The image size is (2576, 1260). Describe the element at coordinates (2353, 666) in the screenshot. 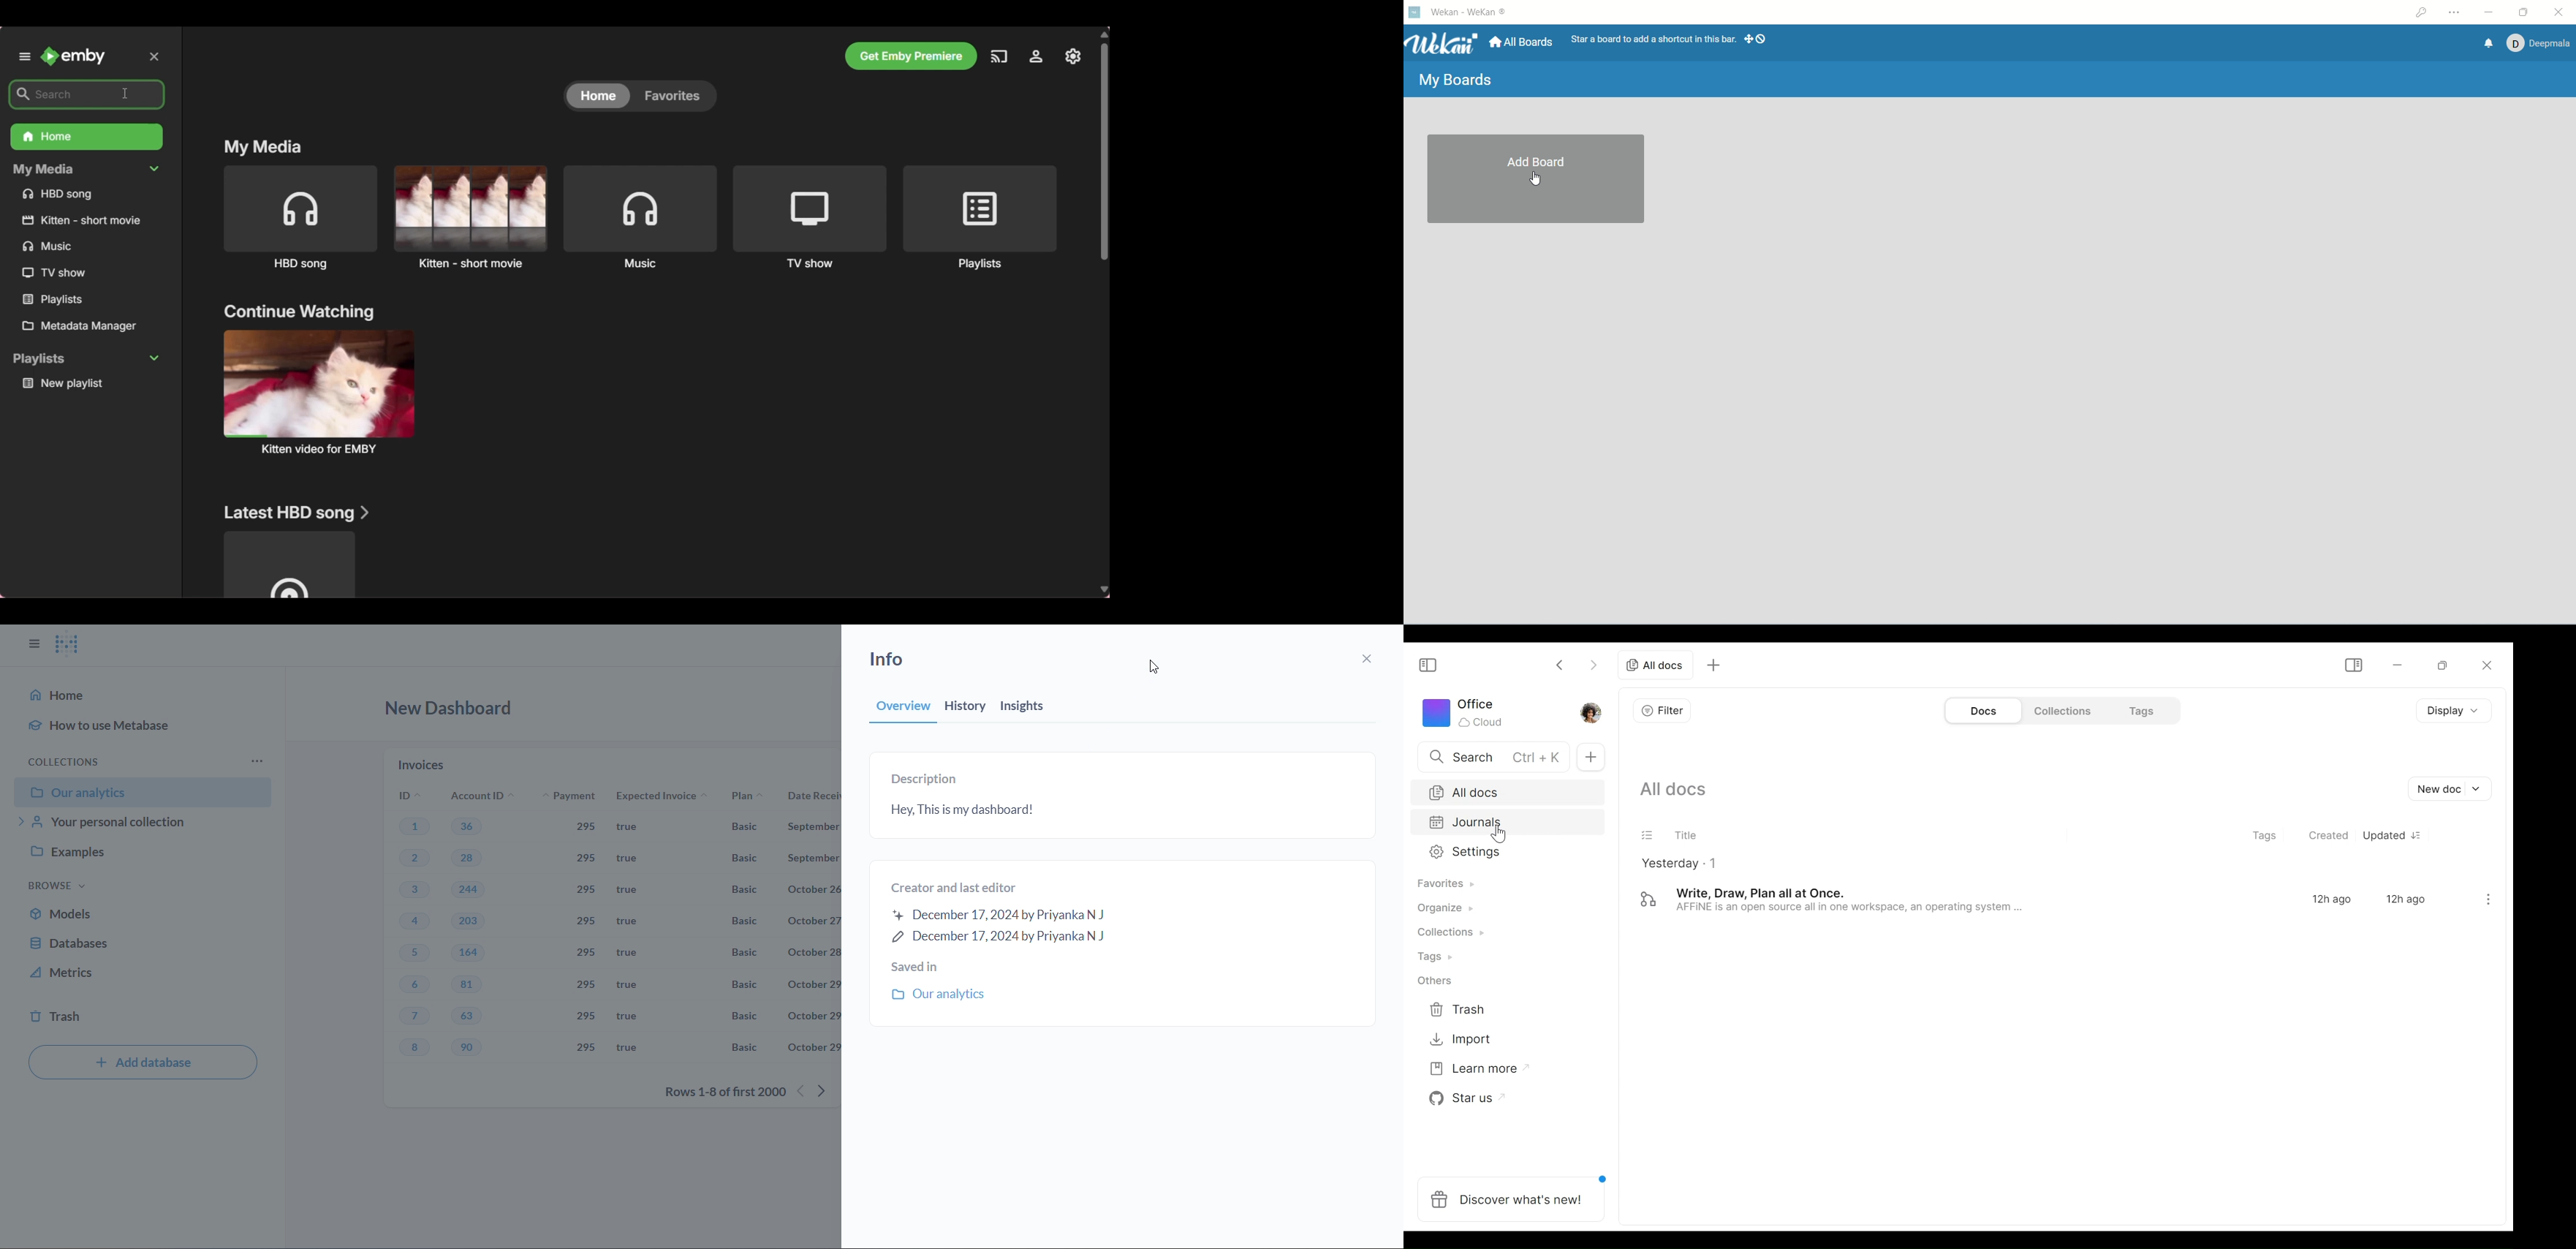

I see `Show/Hide Sidebar` at that location.